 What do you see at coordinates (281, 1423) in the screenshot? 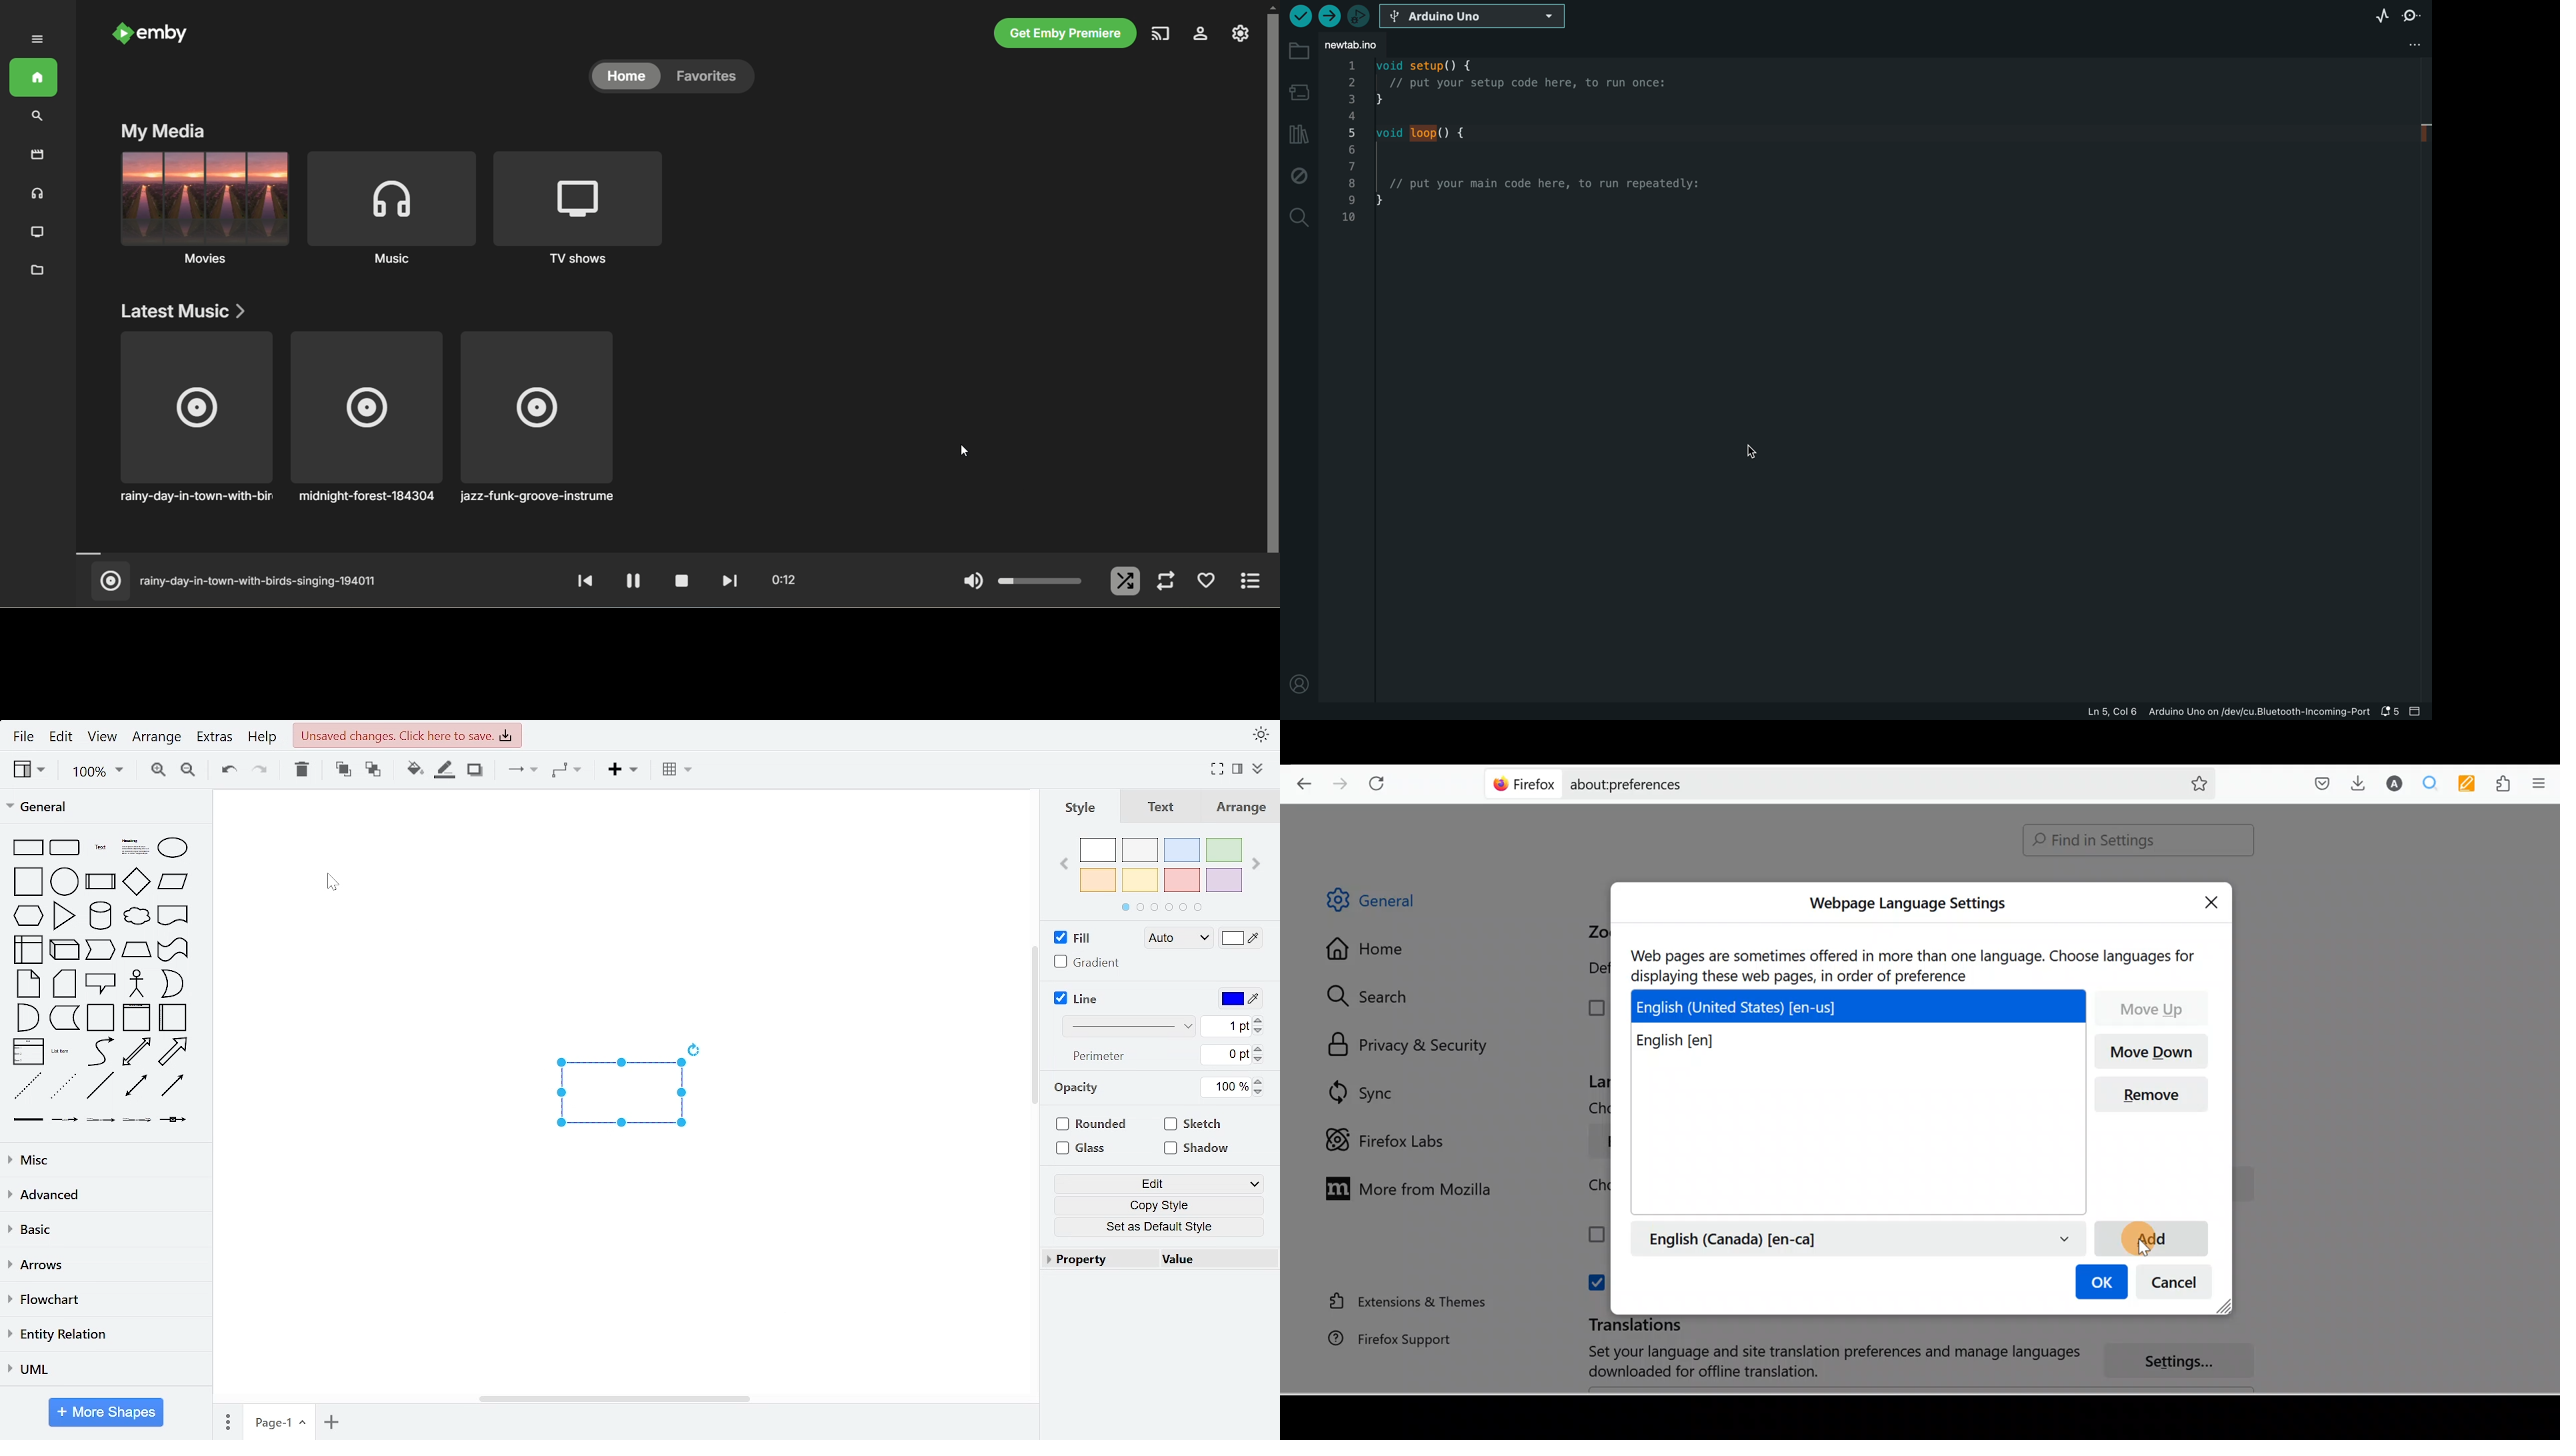
I see `current page` at bounding box center [281, 1423].